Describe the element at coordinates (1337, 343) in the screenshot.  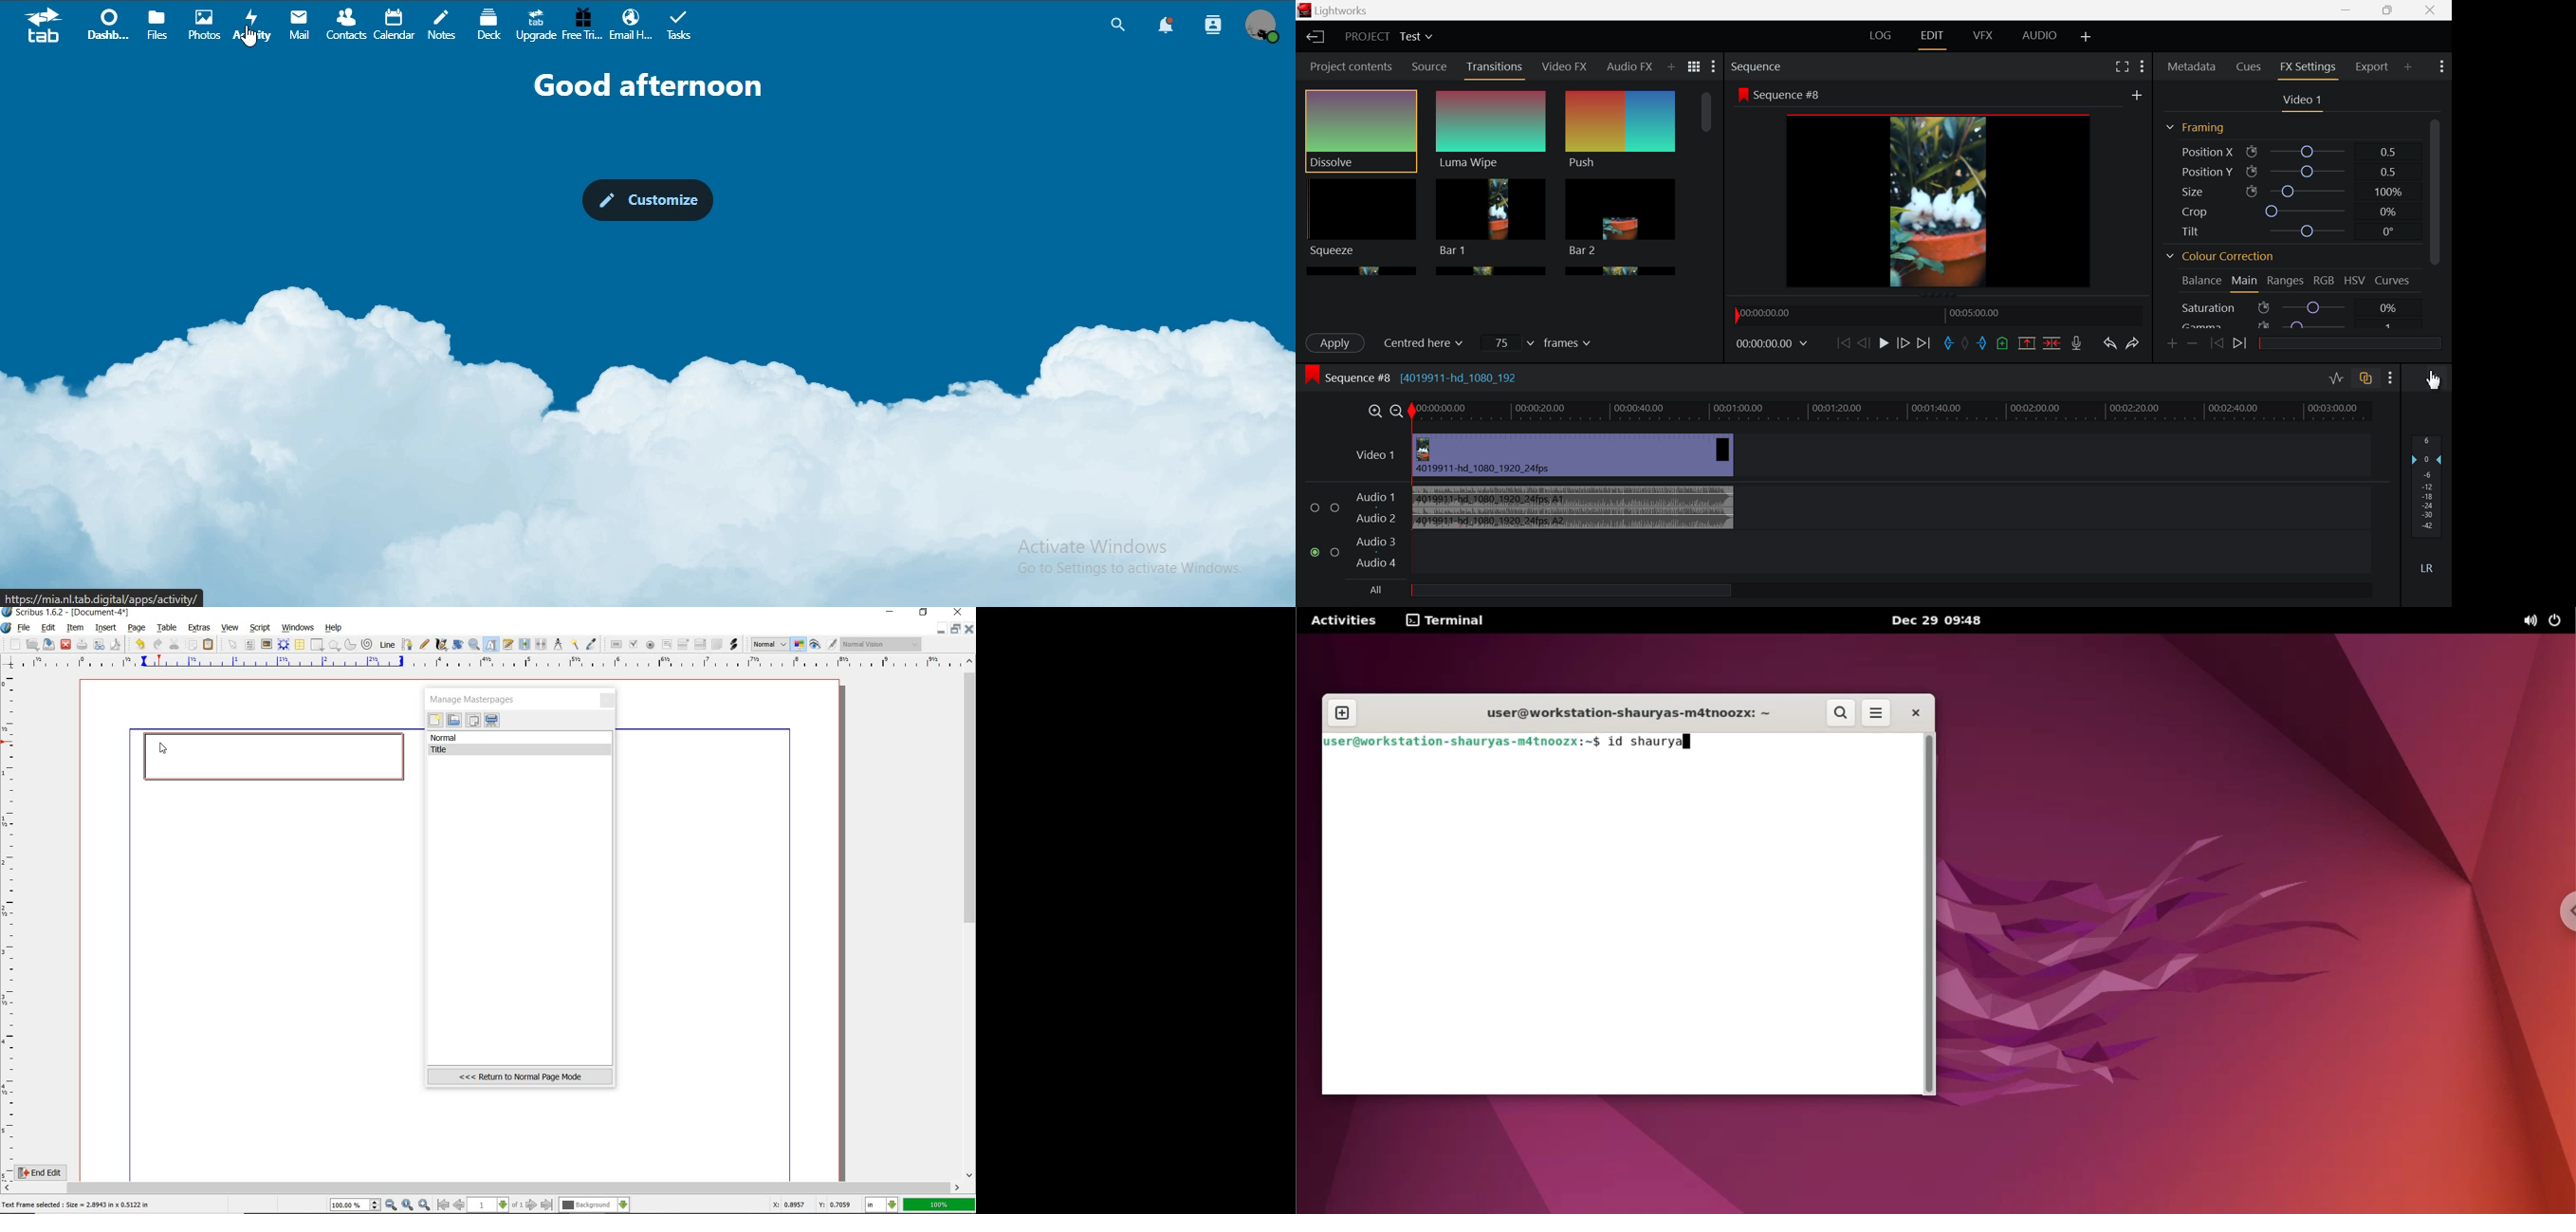
I see `Apply` at that location.